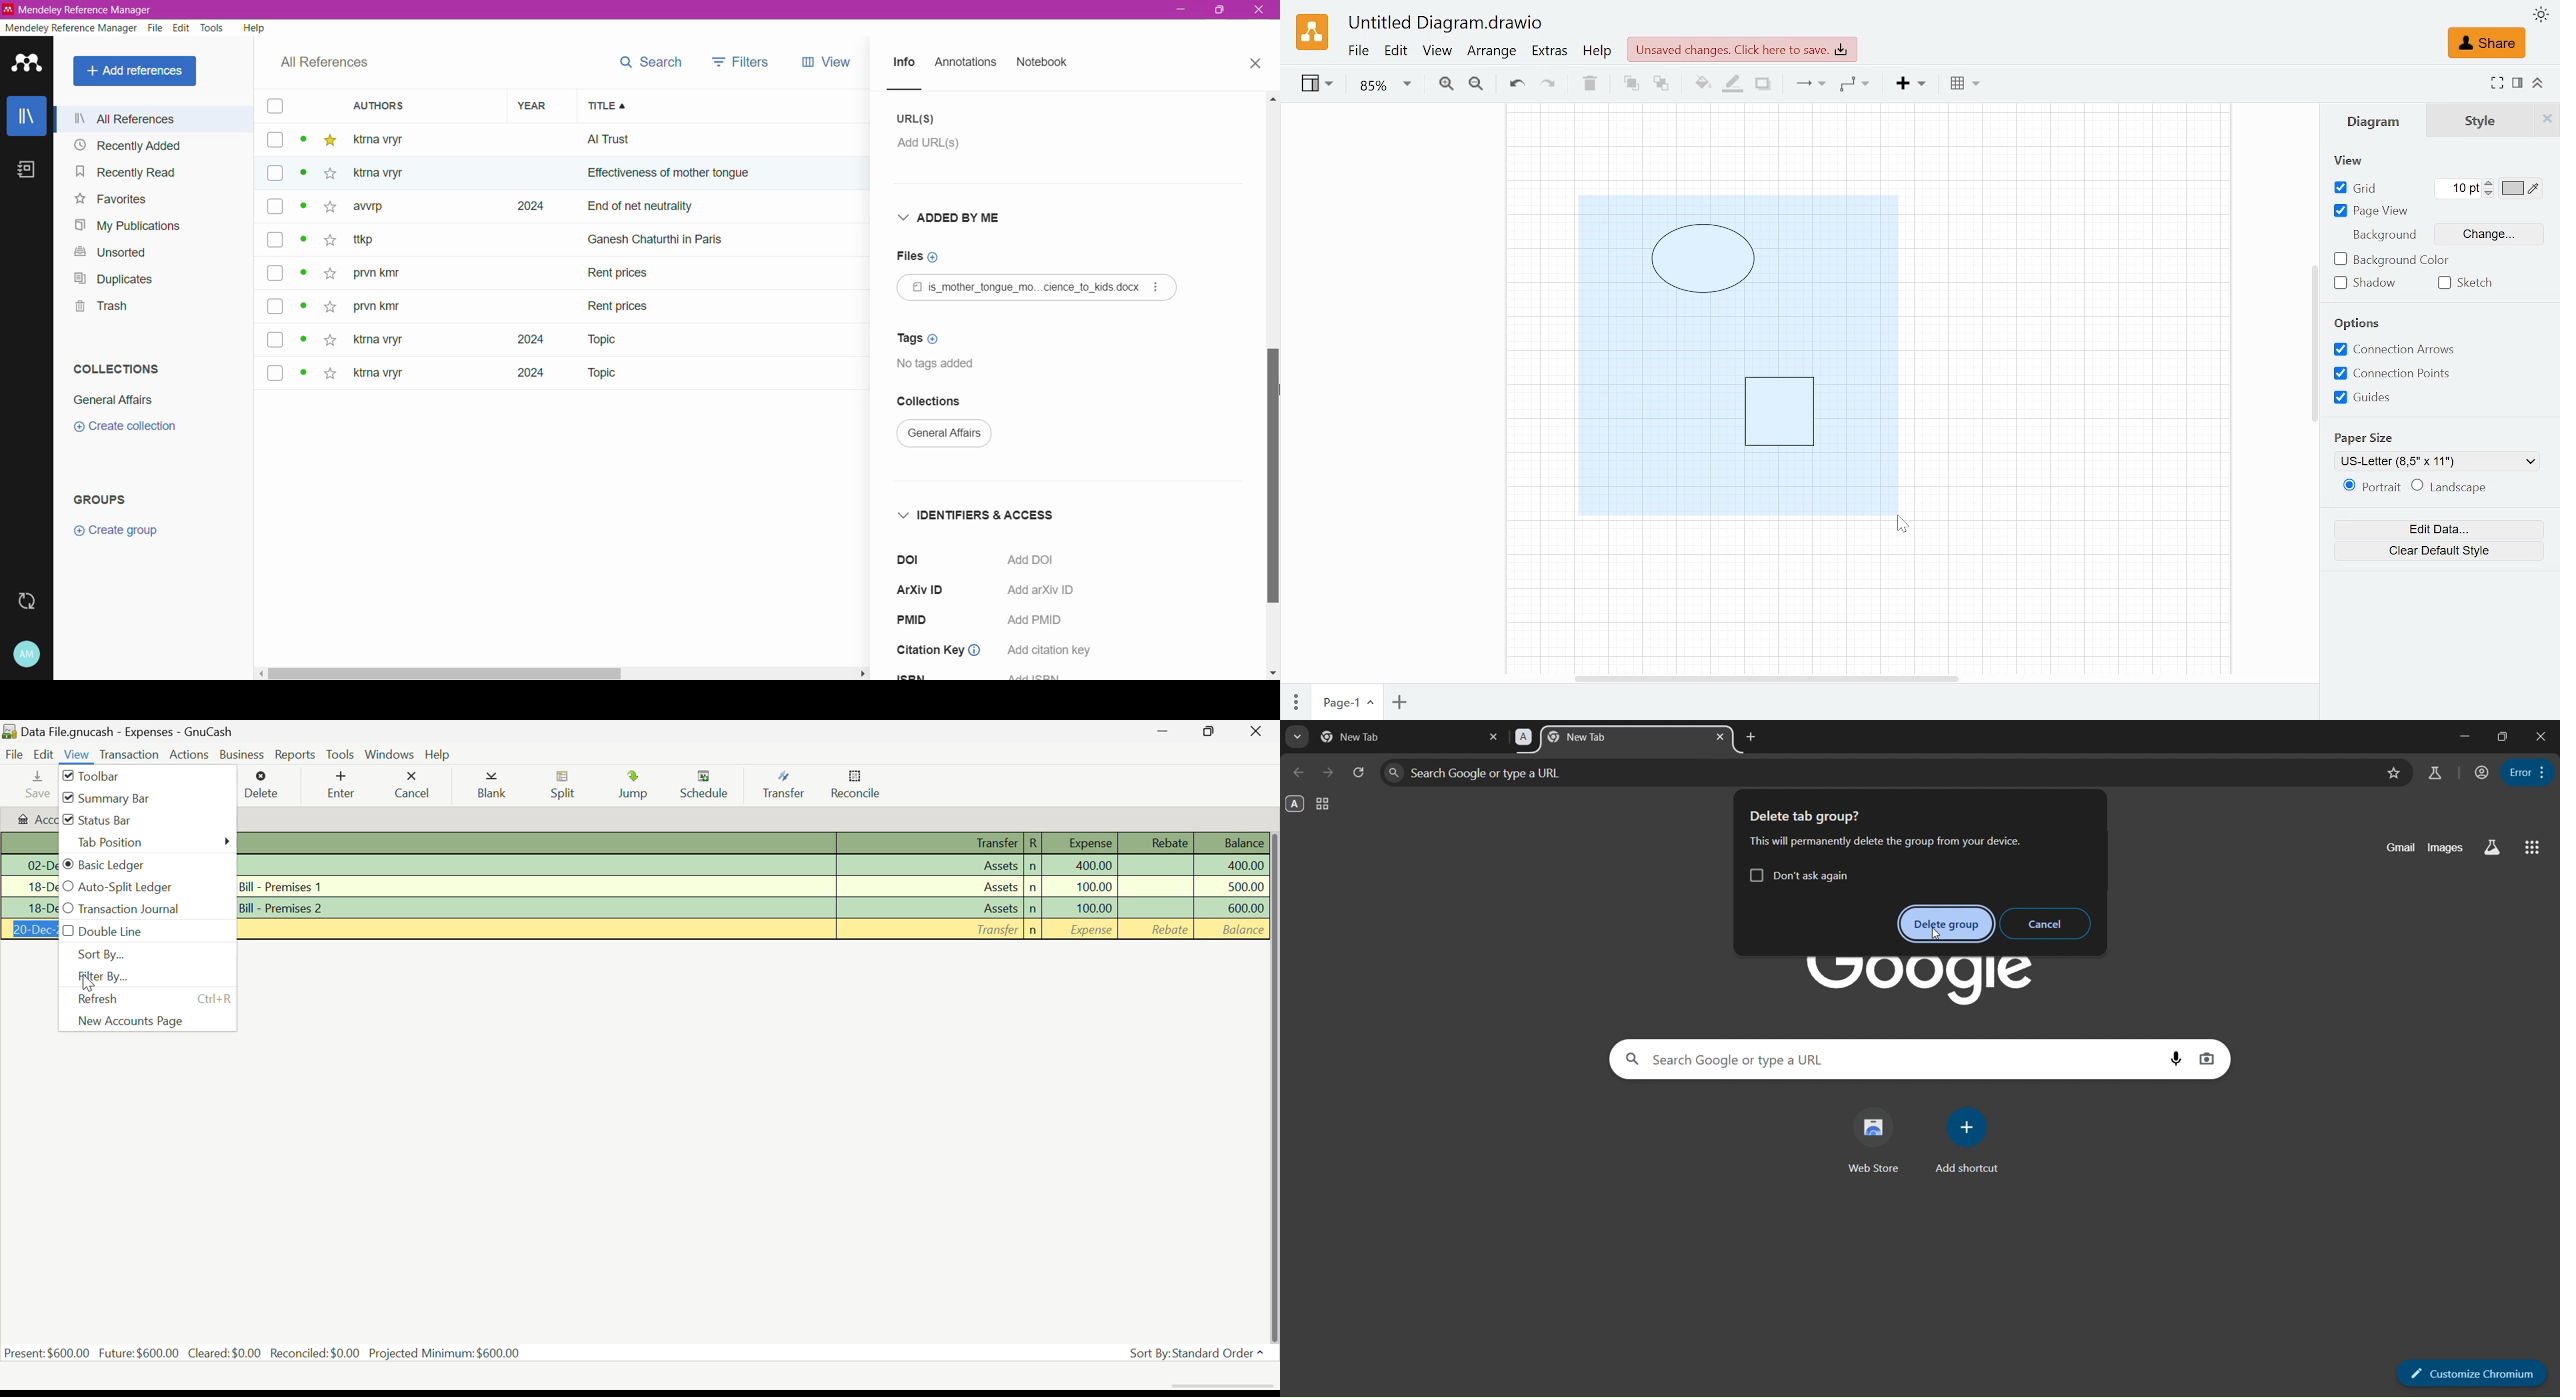 Image resolution: width=2576 pixels, height=1400 pixels. What do you see at coordinates (157, 28) in the screenshot?
I see `File` at bounding box center [157, 28].